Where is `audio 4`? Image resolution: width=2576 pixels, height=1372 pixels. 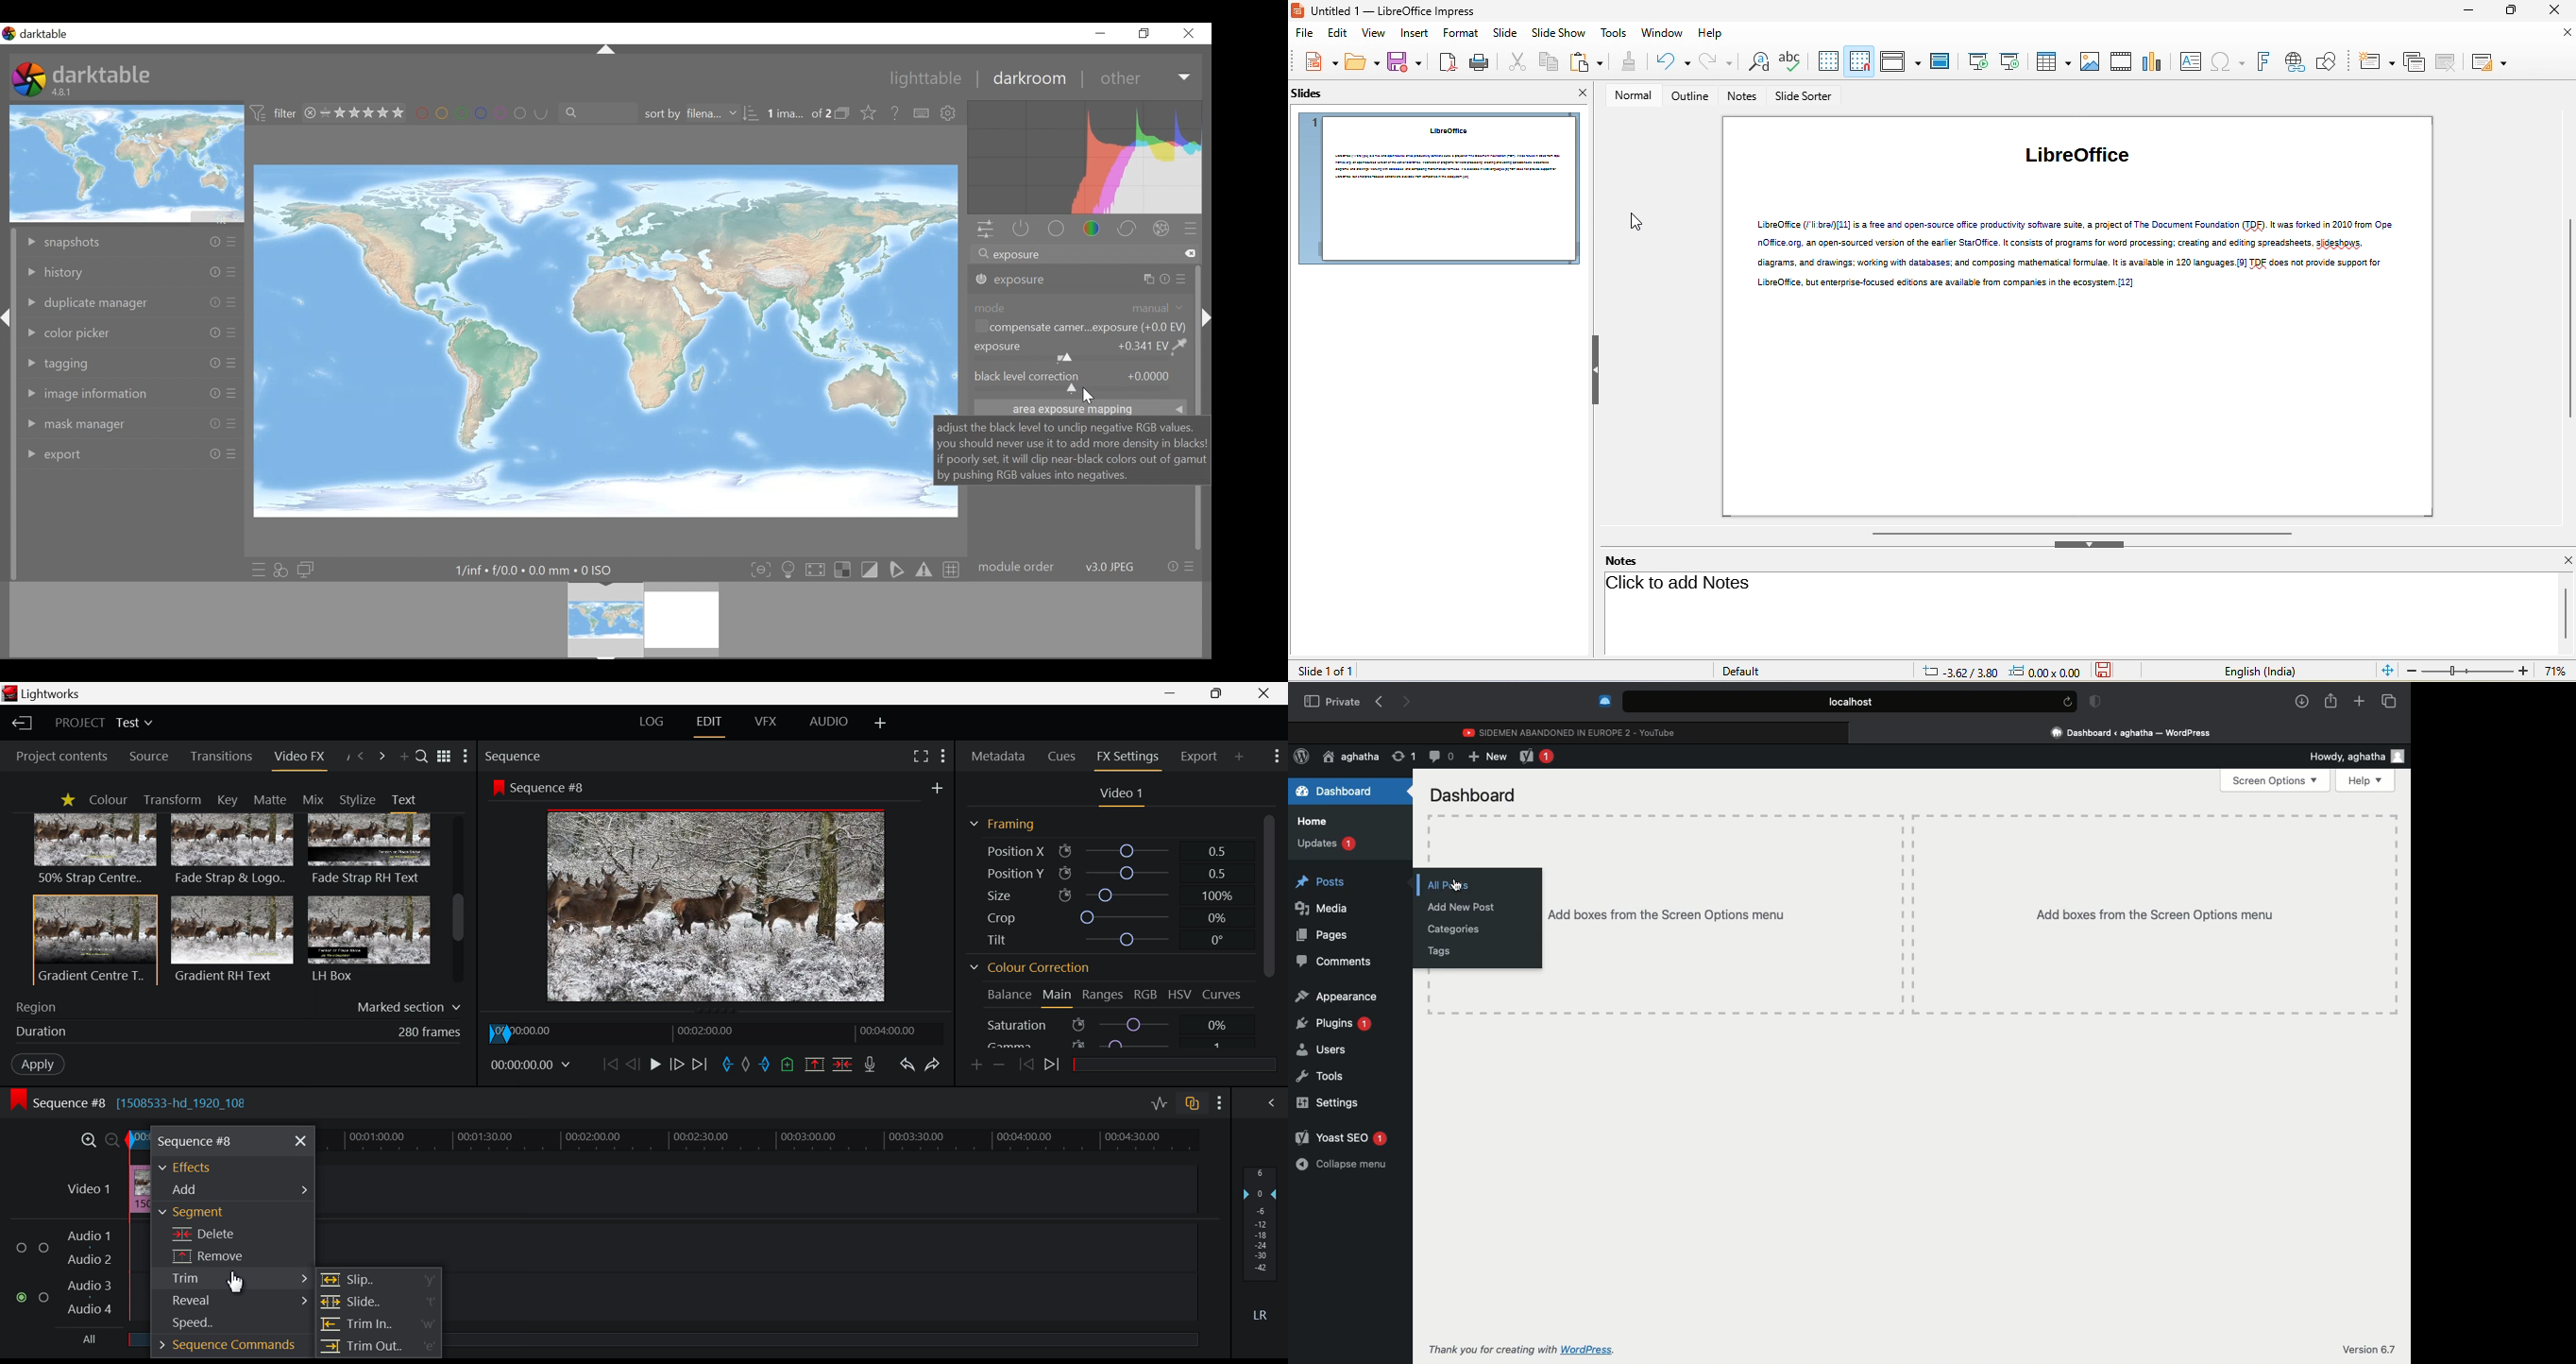 audio 4 is located at coordinates (87, 1311).